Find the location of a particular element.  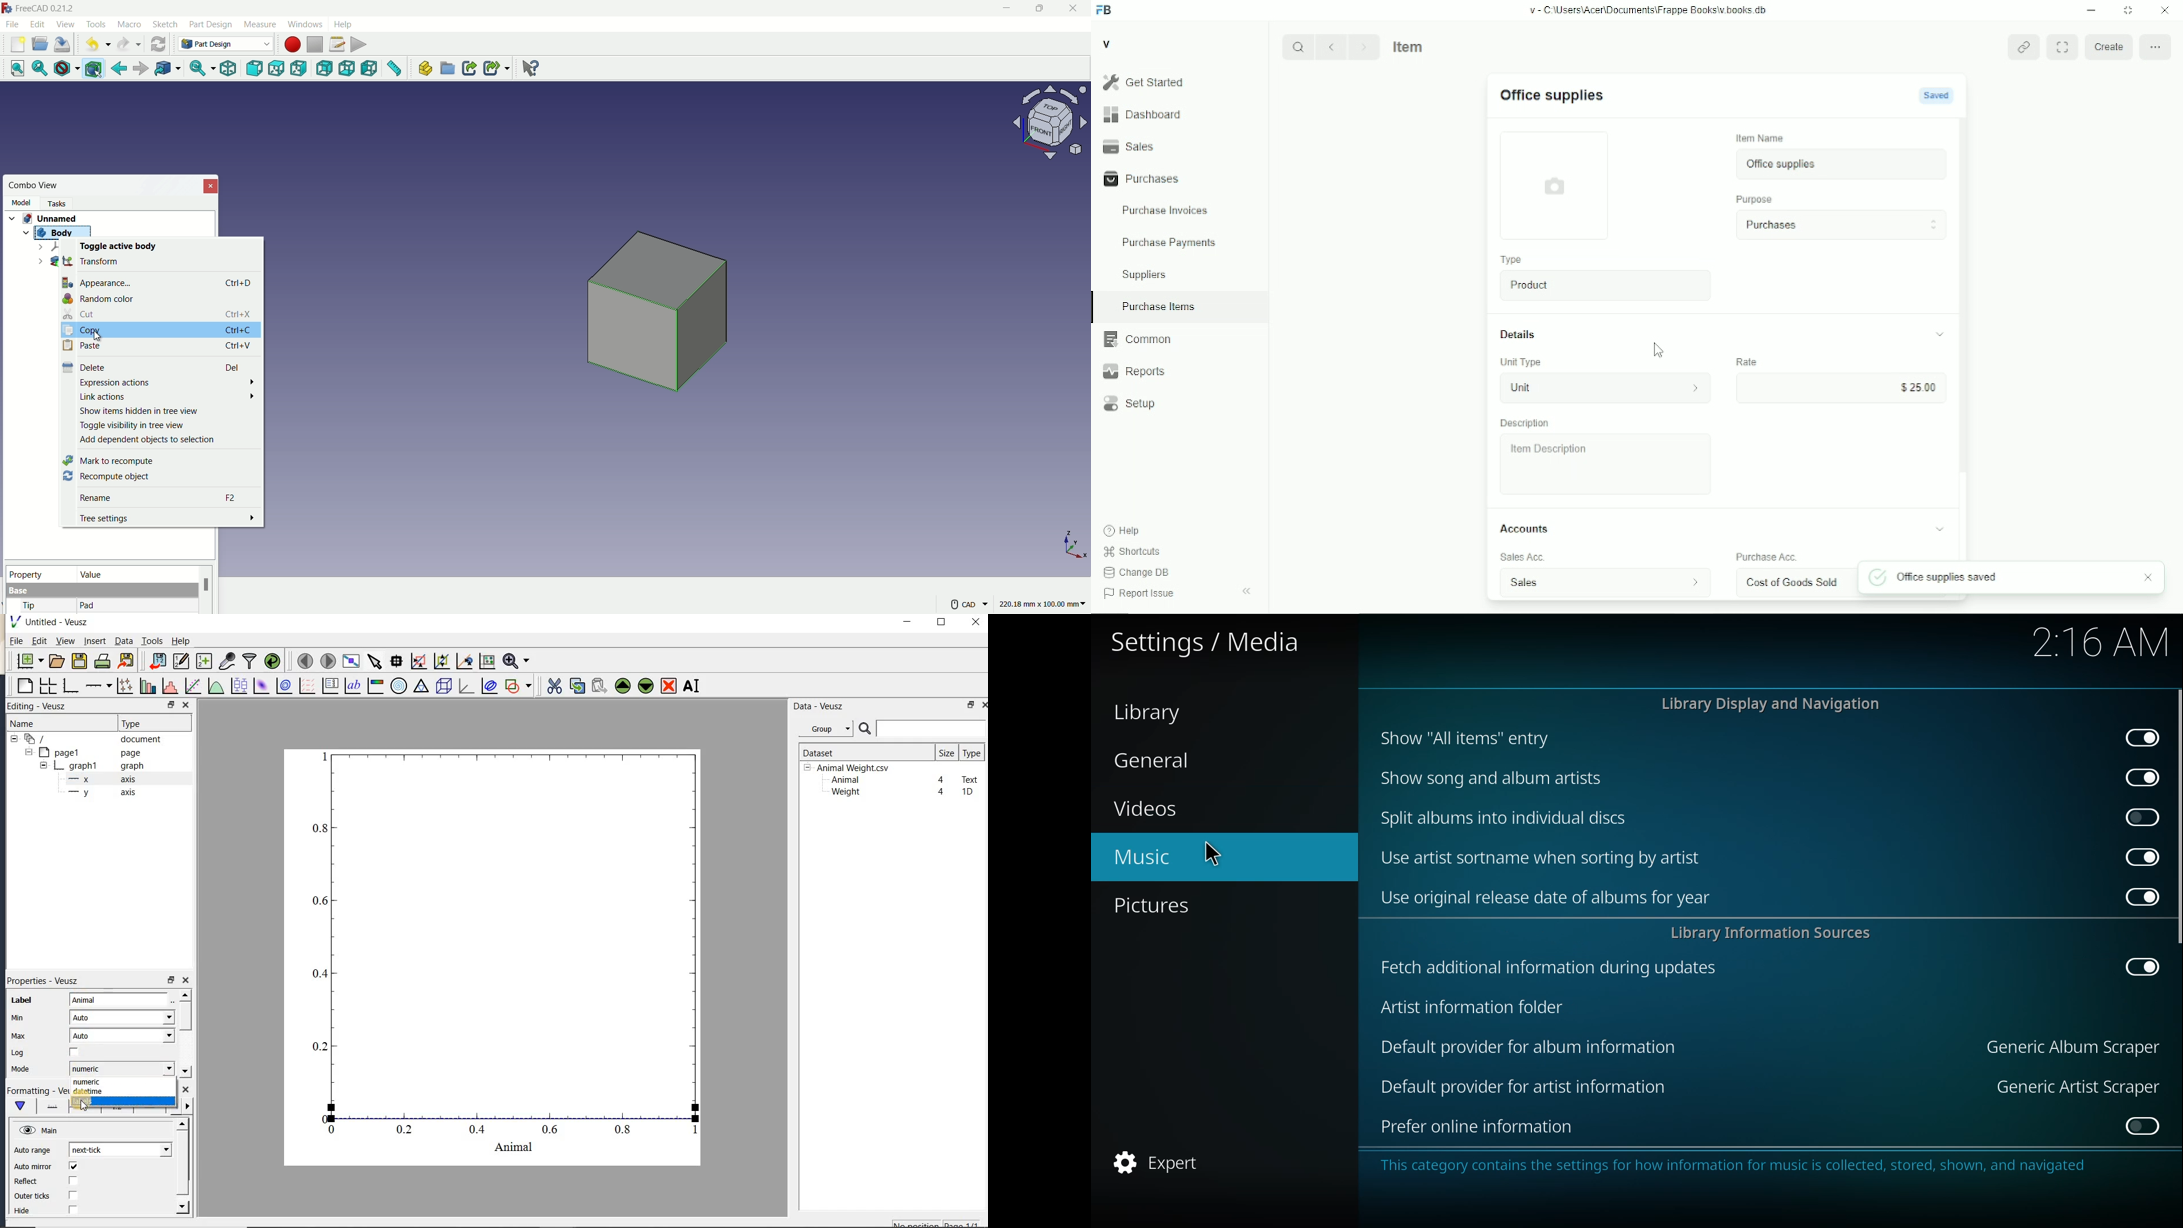

purpose is located at coordinates (1755, 200).